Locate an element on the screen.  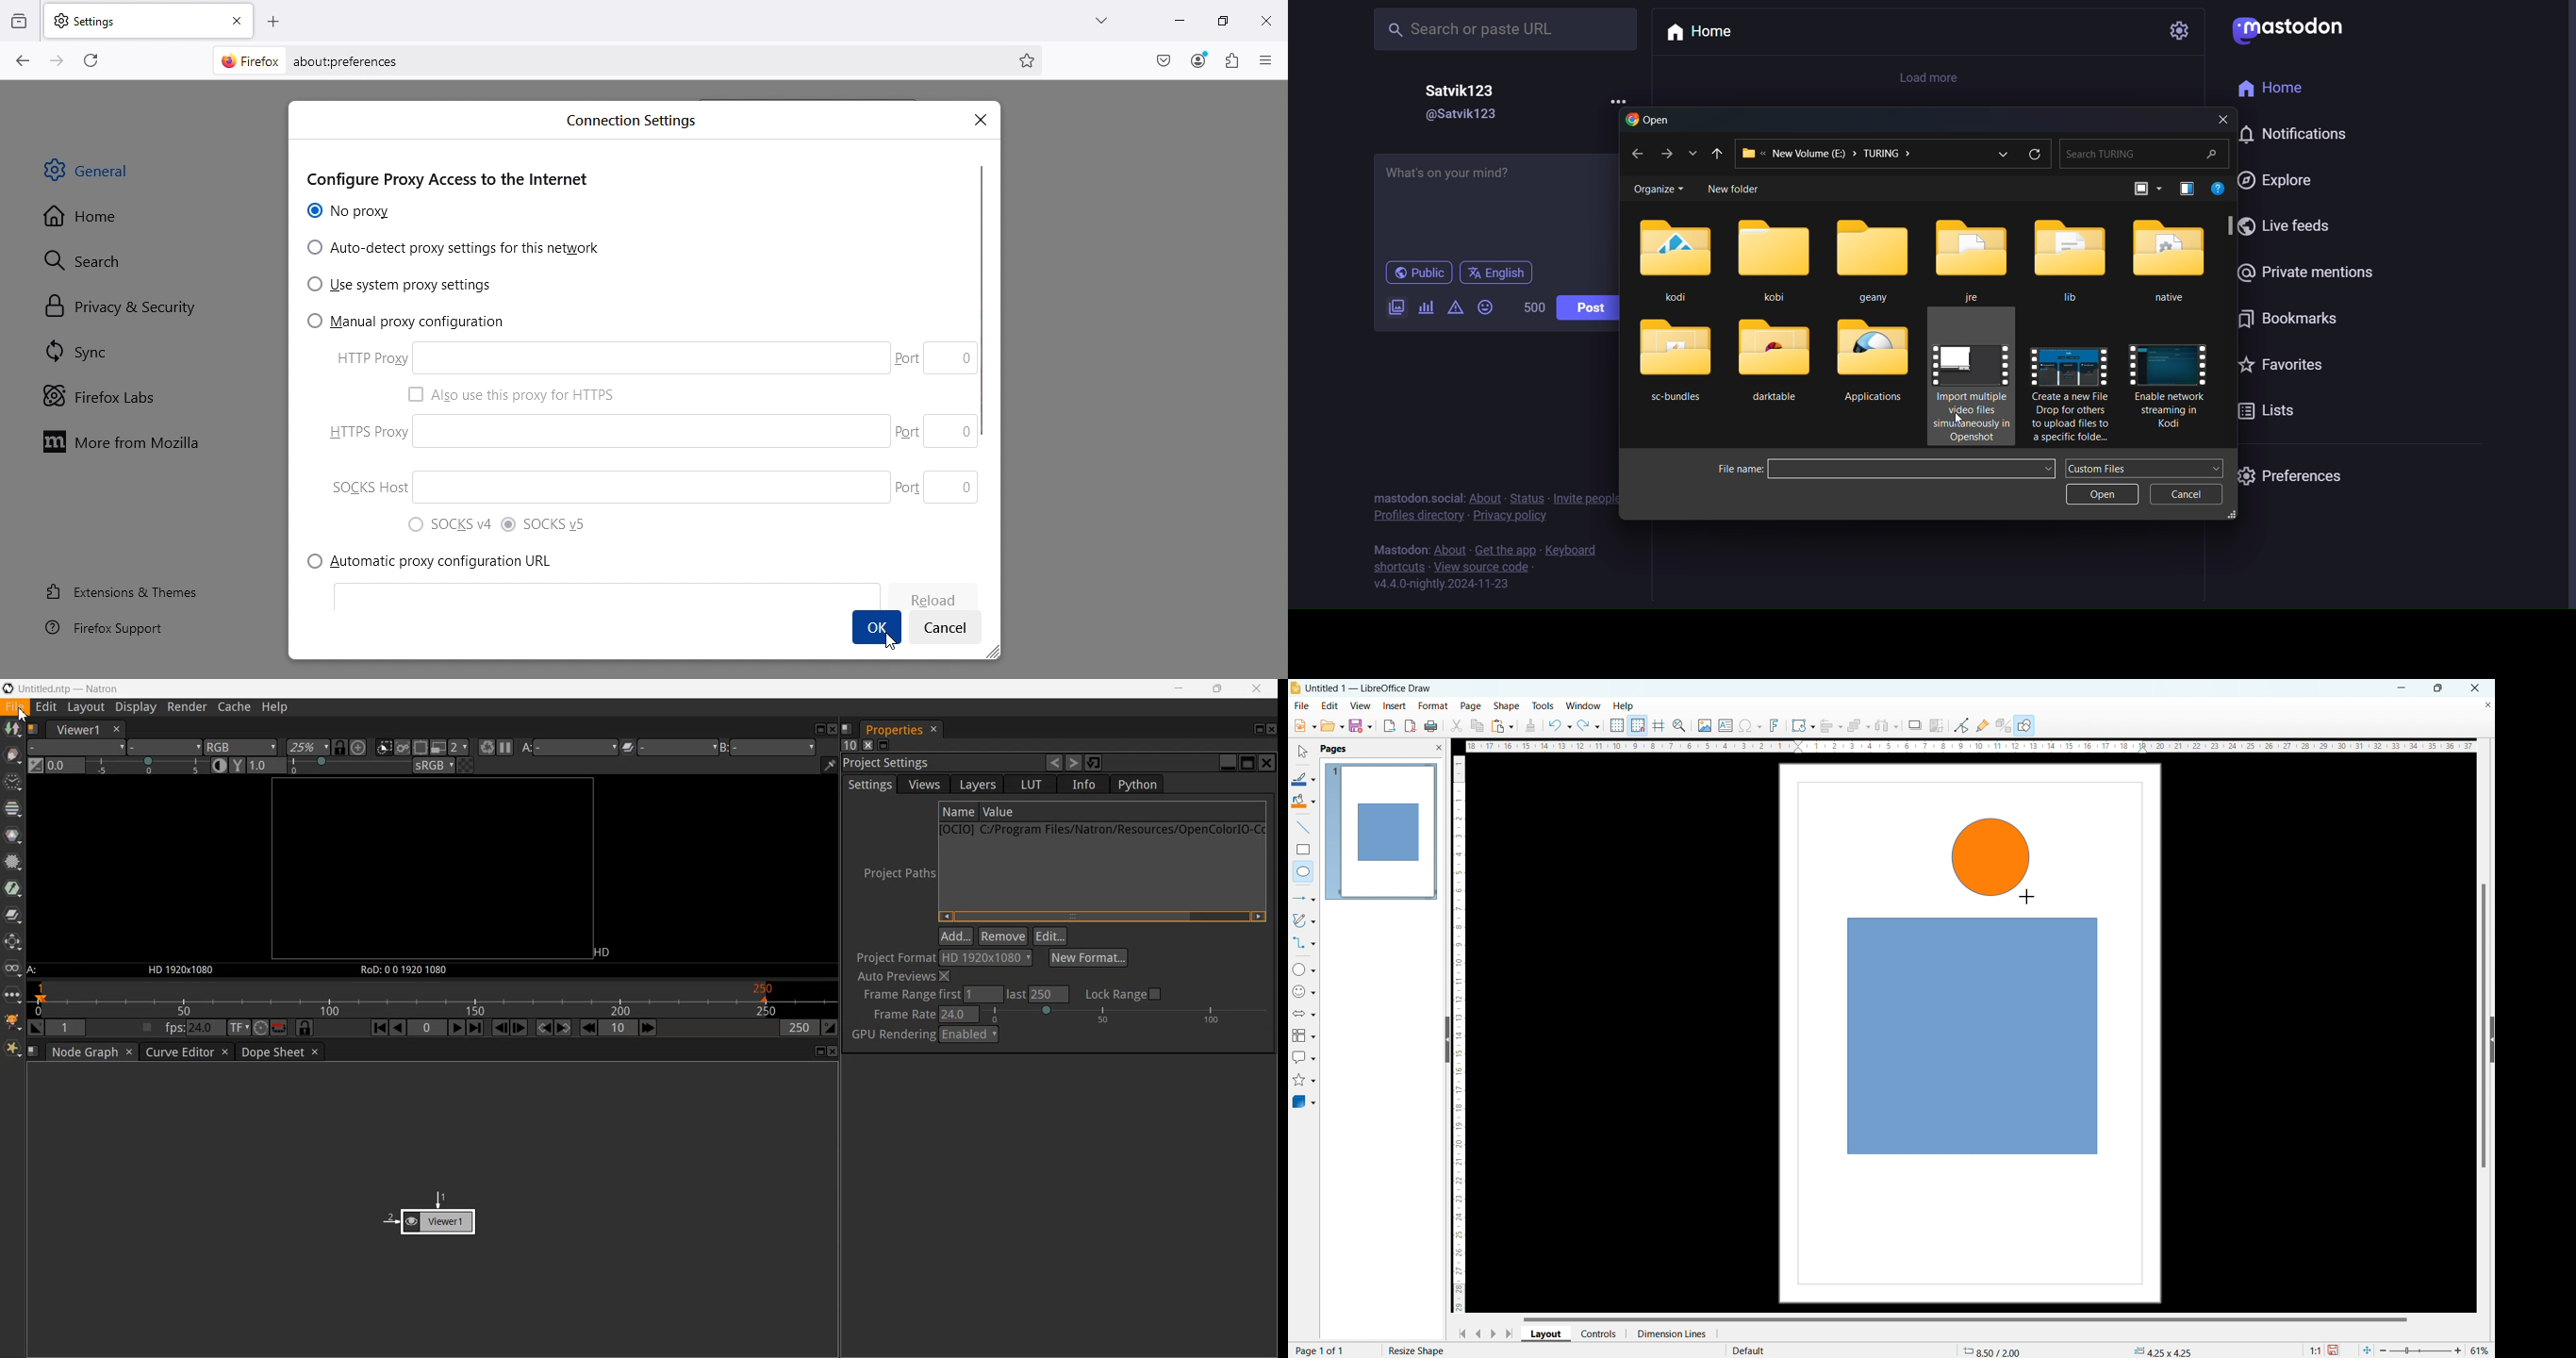
go to previous page is located at coordinates (1478, 1332).